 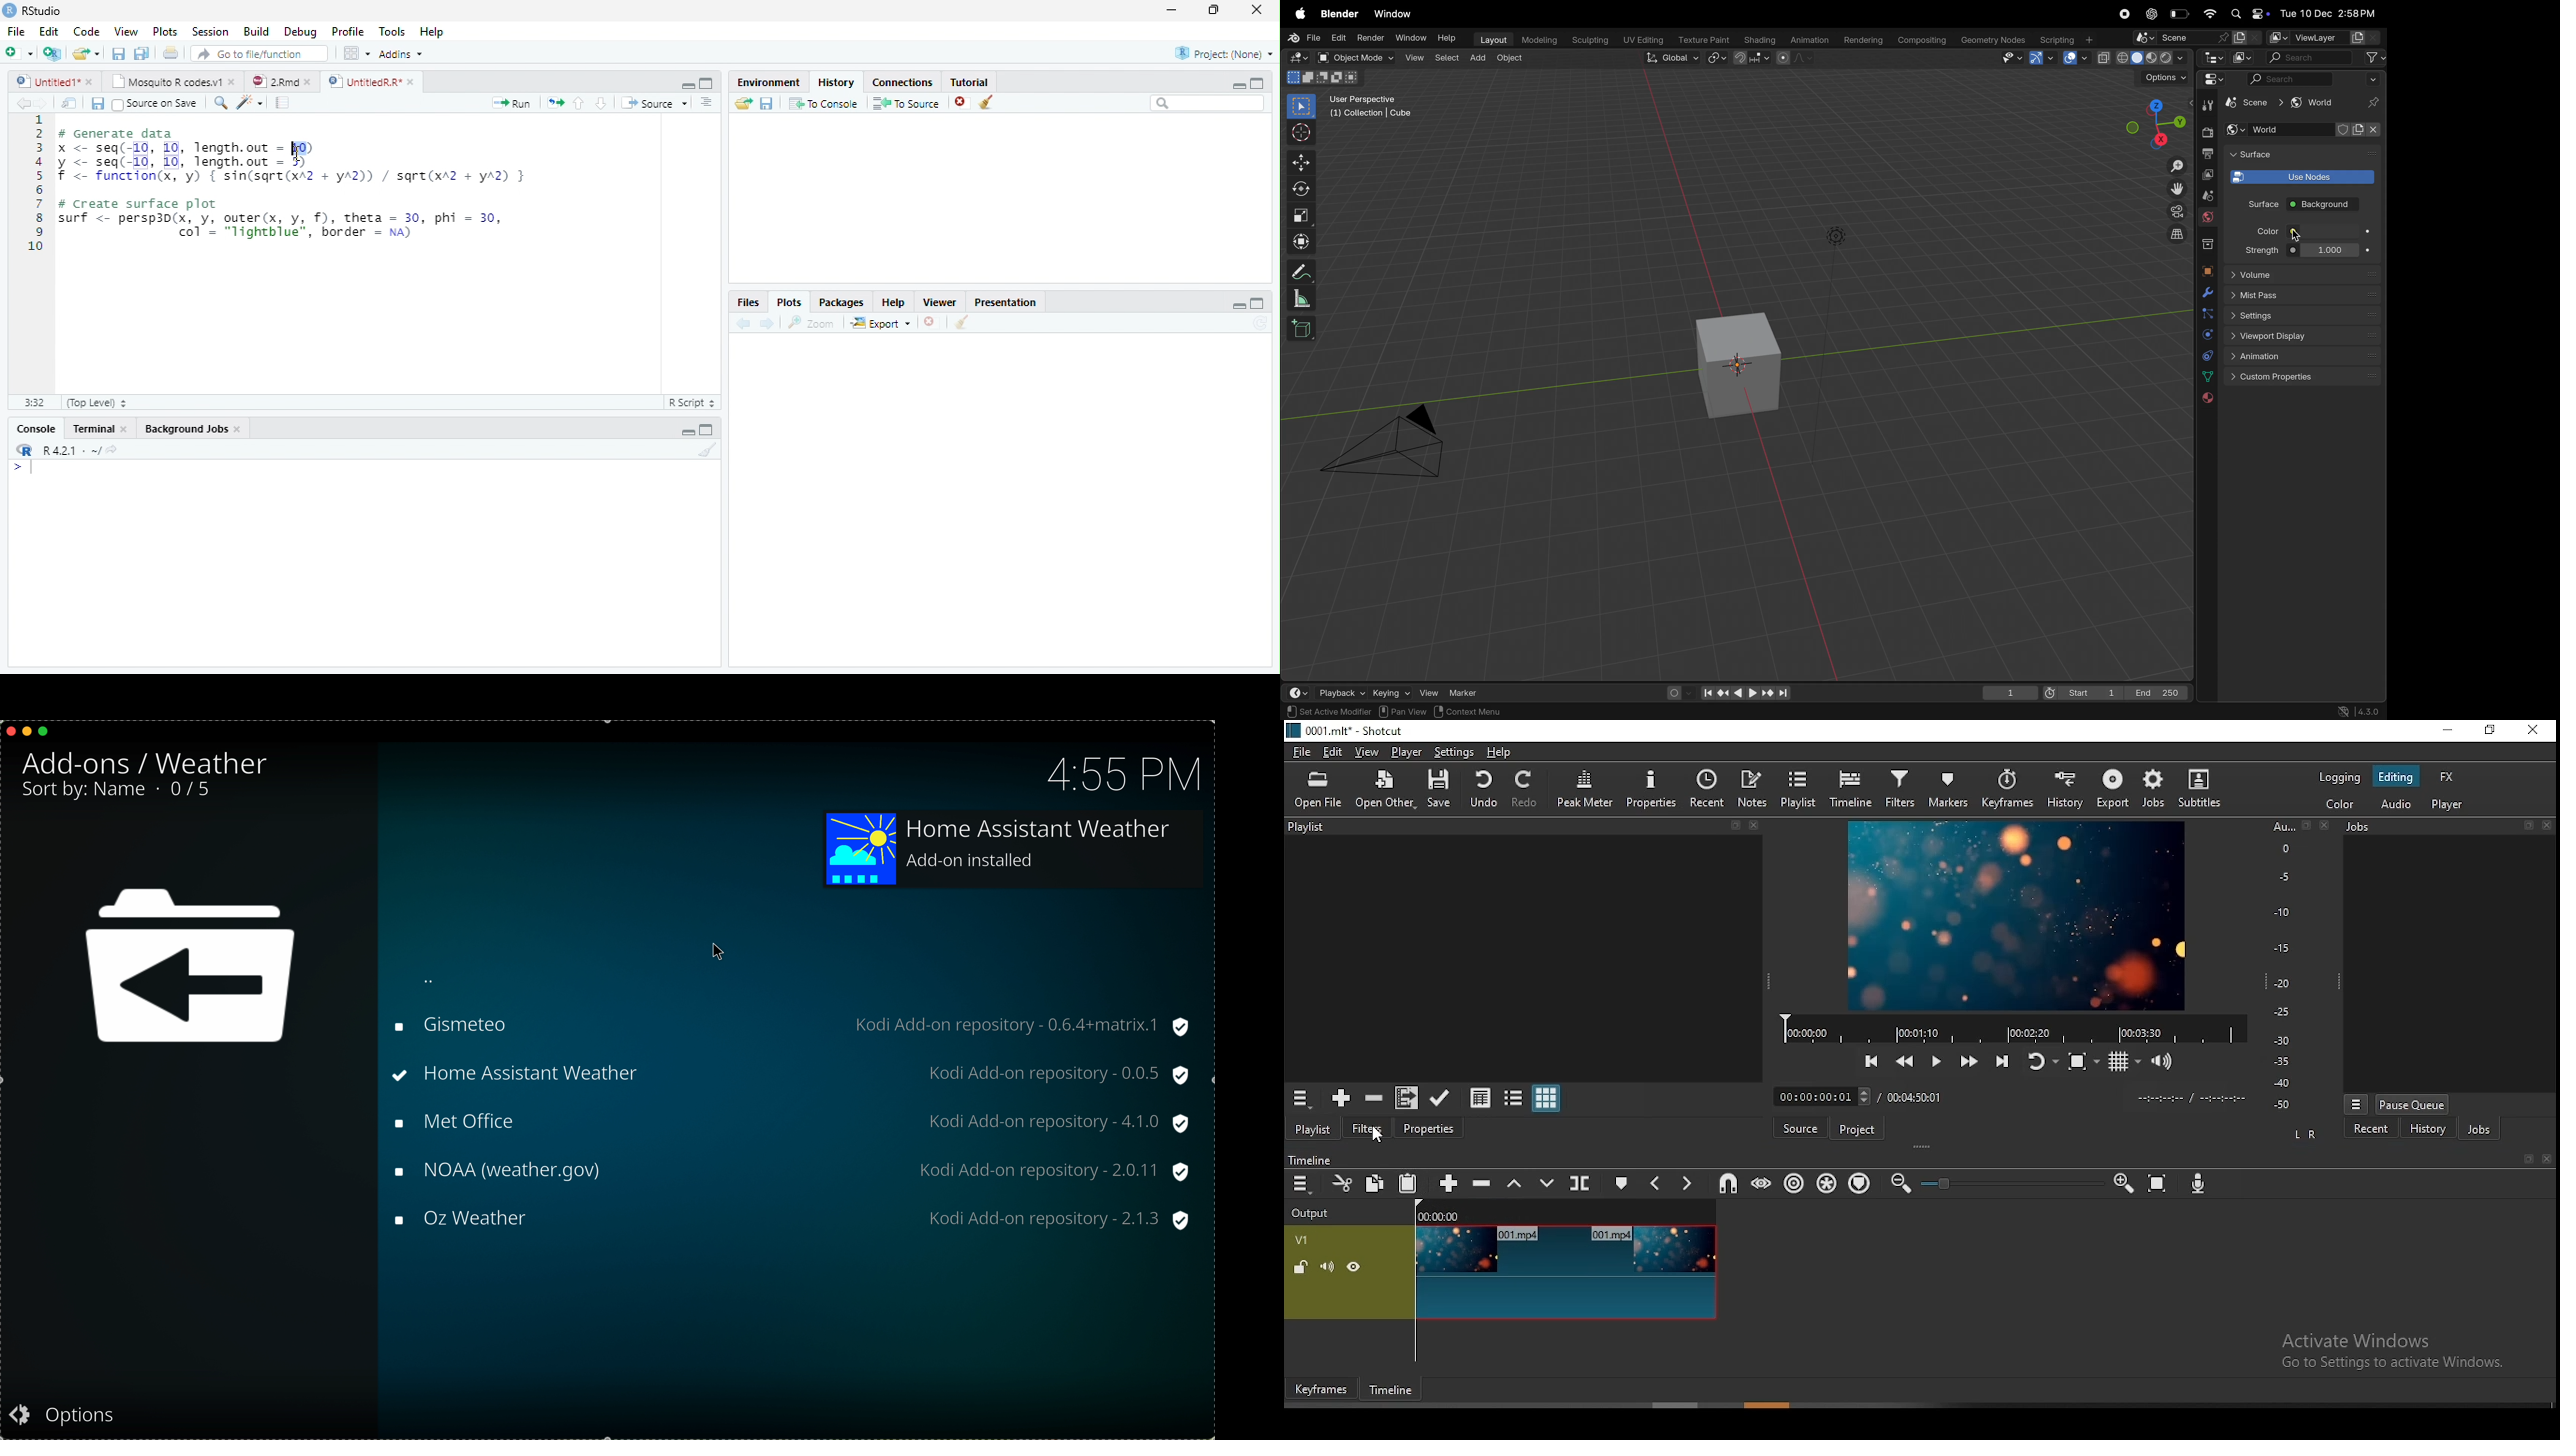 I want to click on Remove current plot, so click(x=933, y=322).